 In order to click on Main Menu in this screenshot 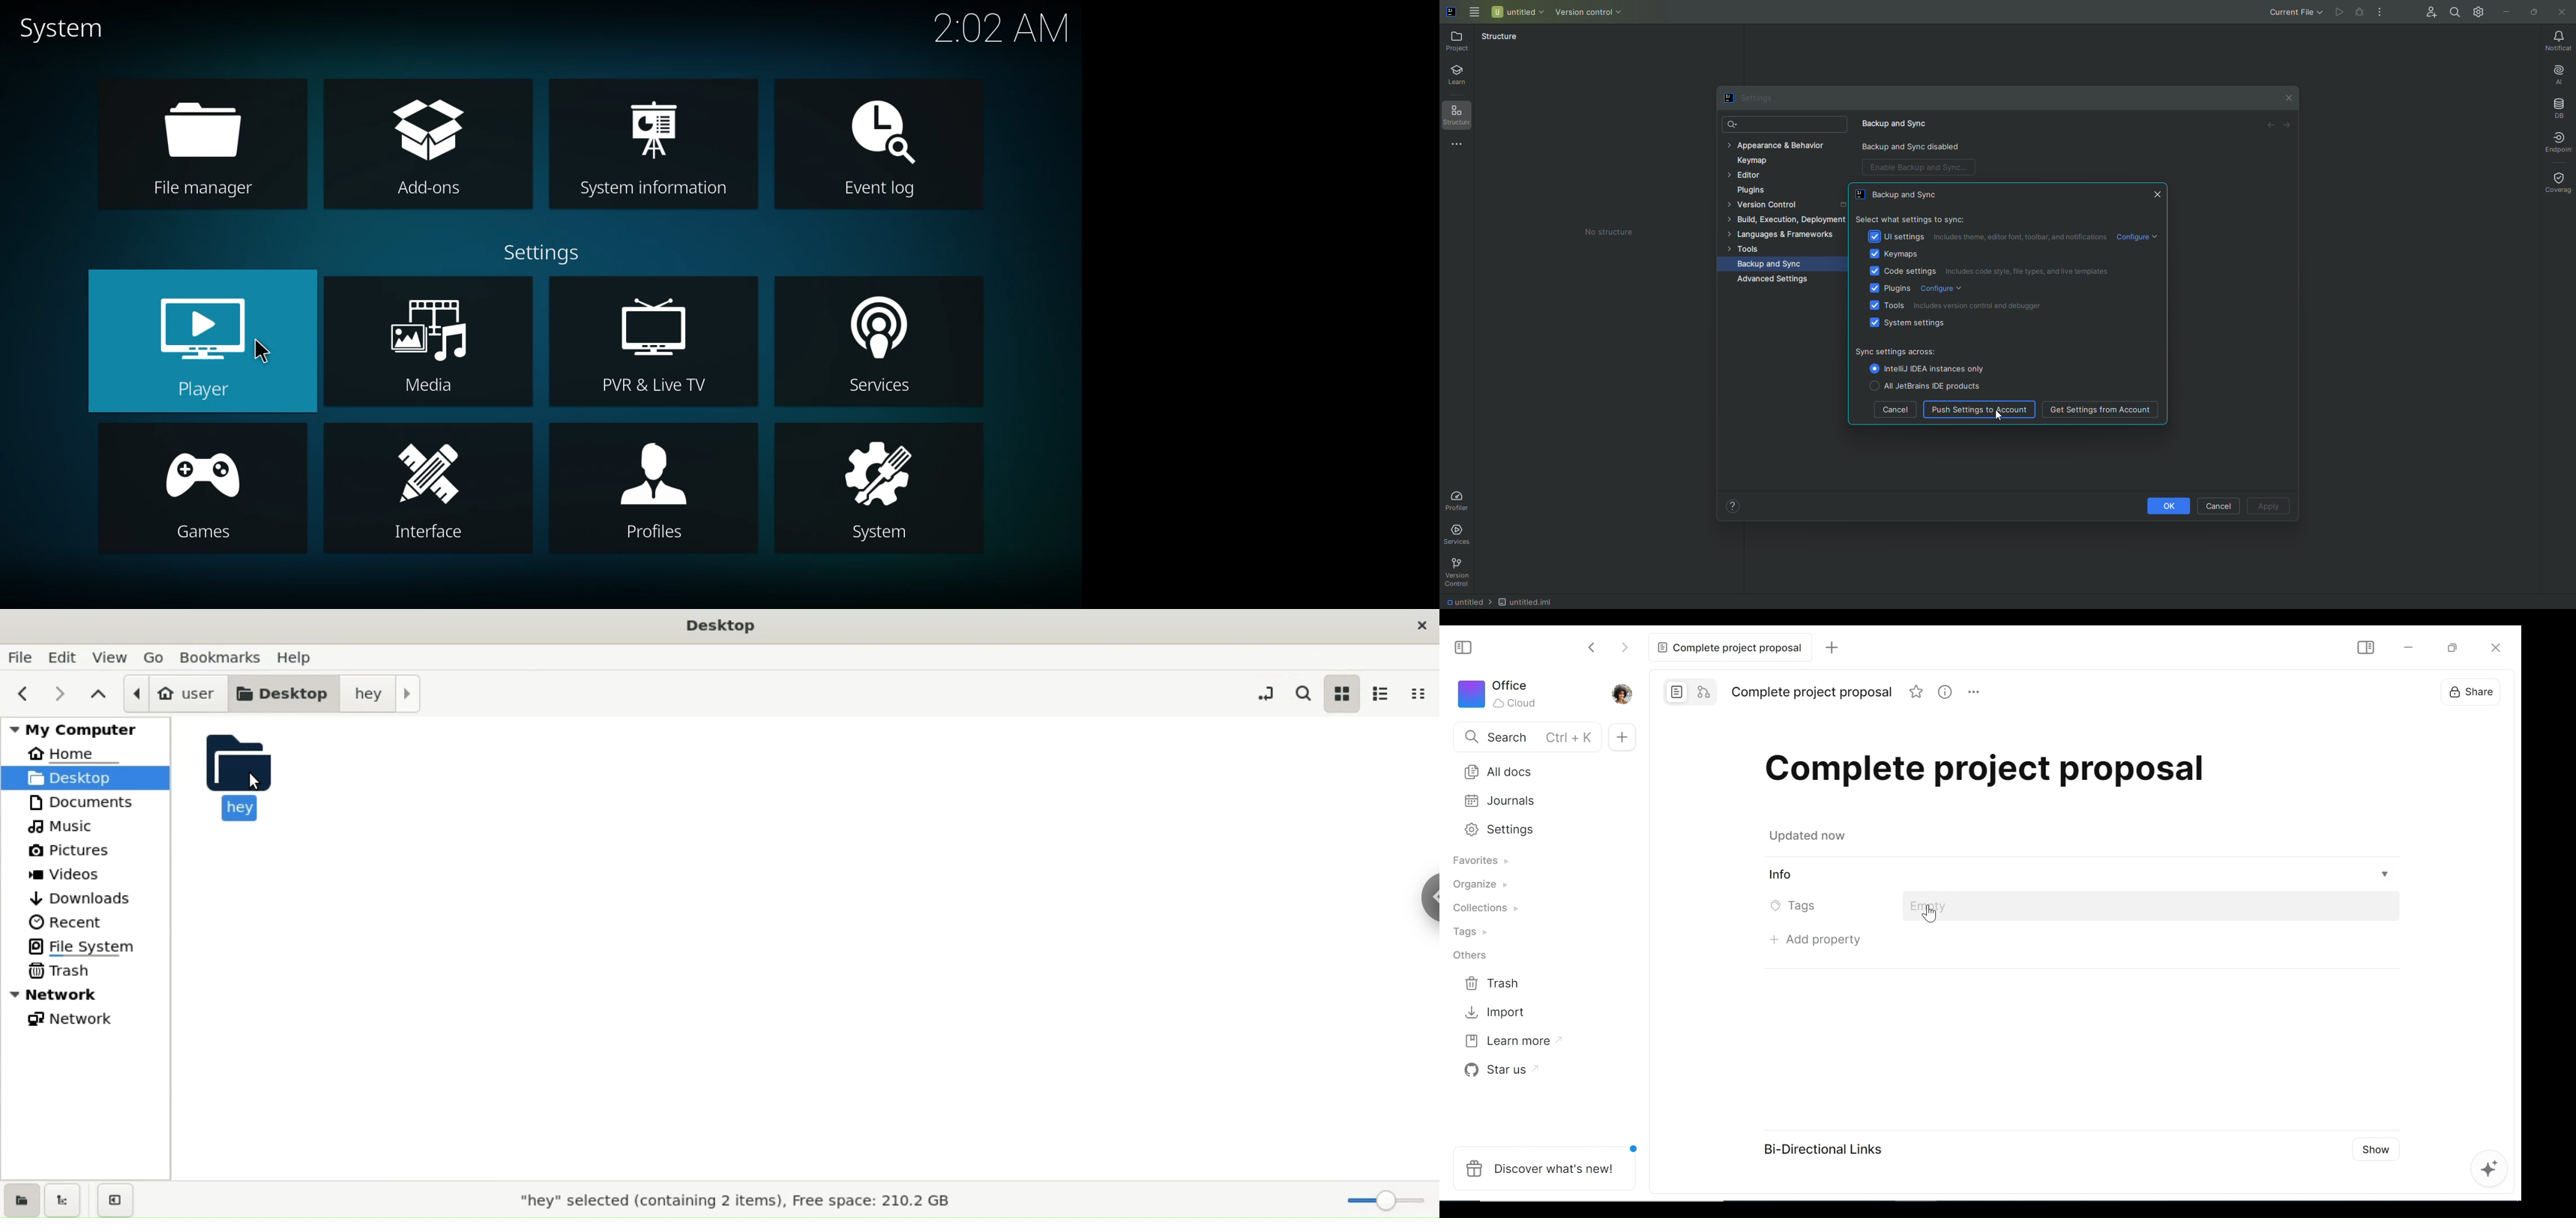, I will do `click(1475, 11)`.